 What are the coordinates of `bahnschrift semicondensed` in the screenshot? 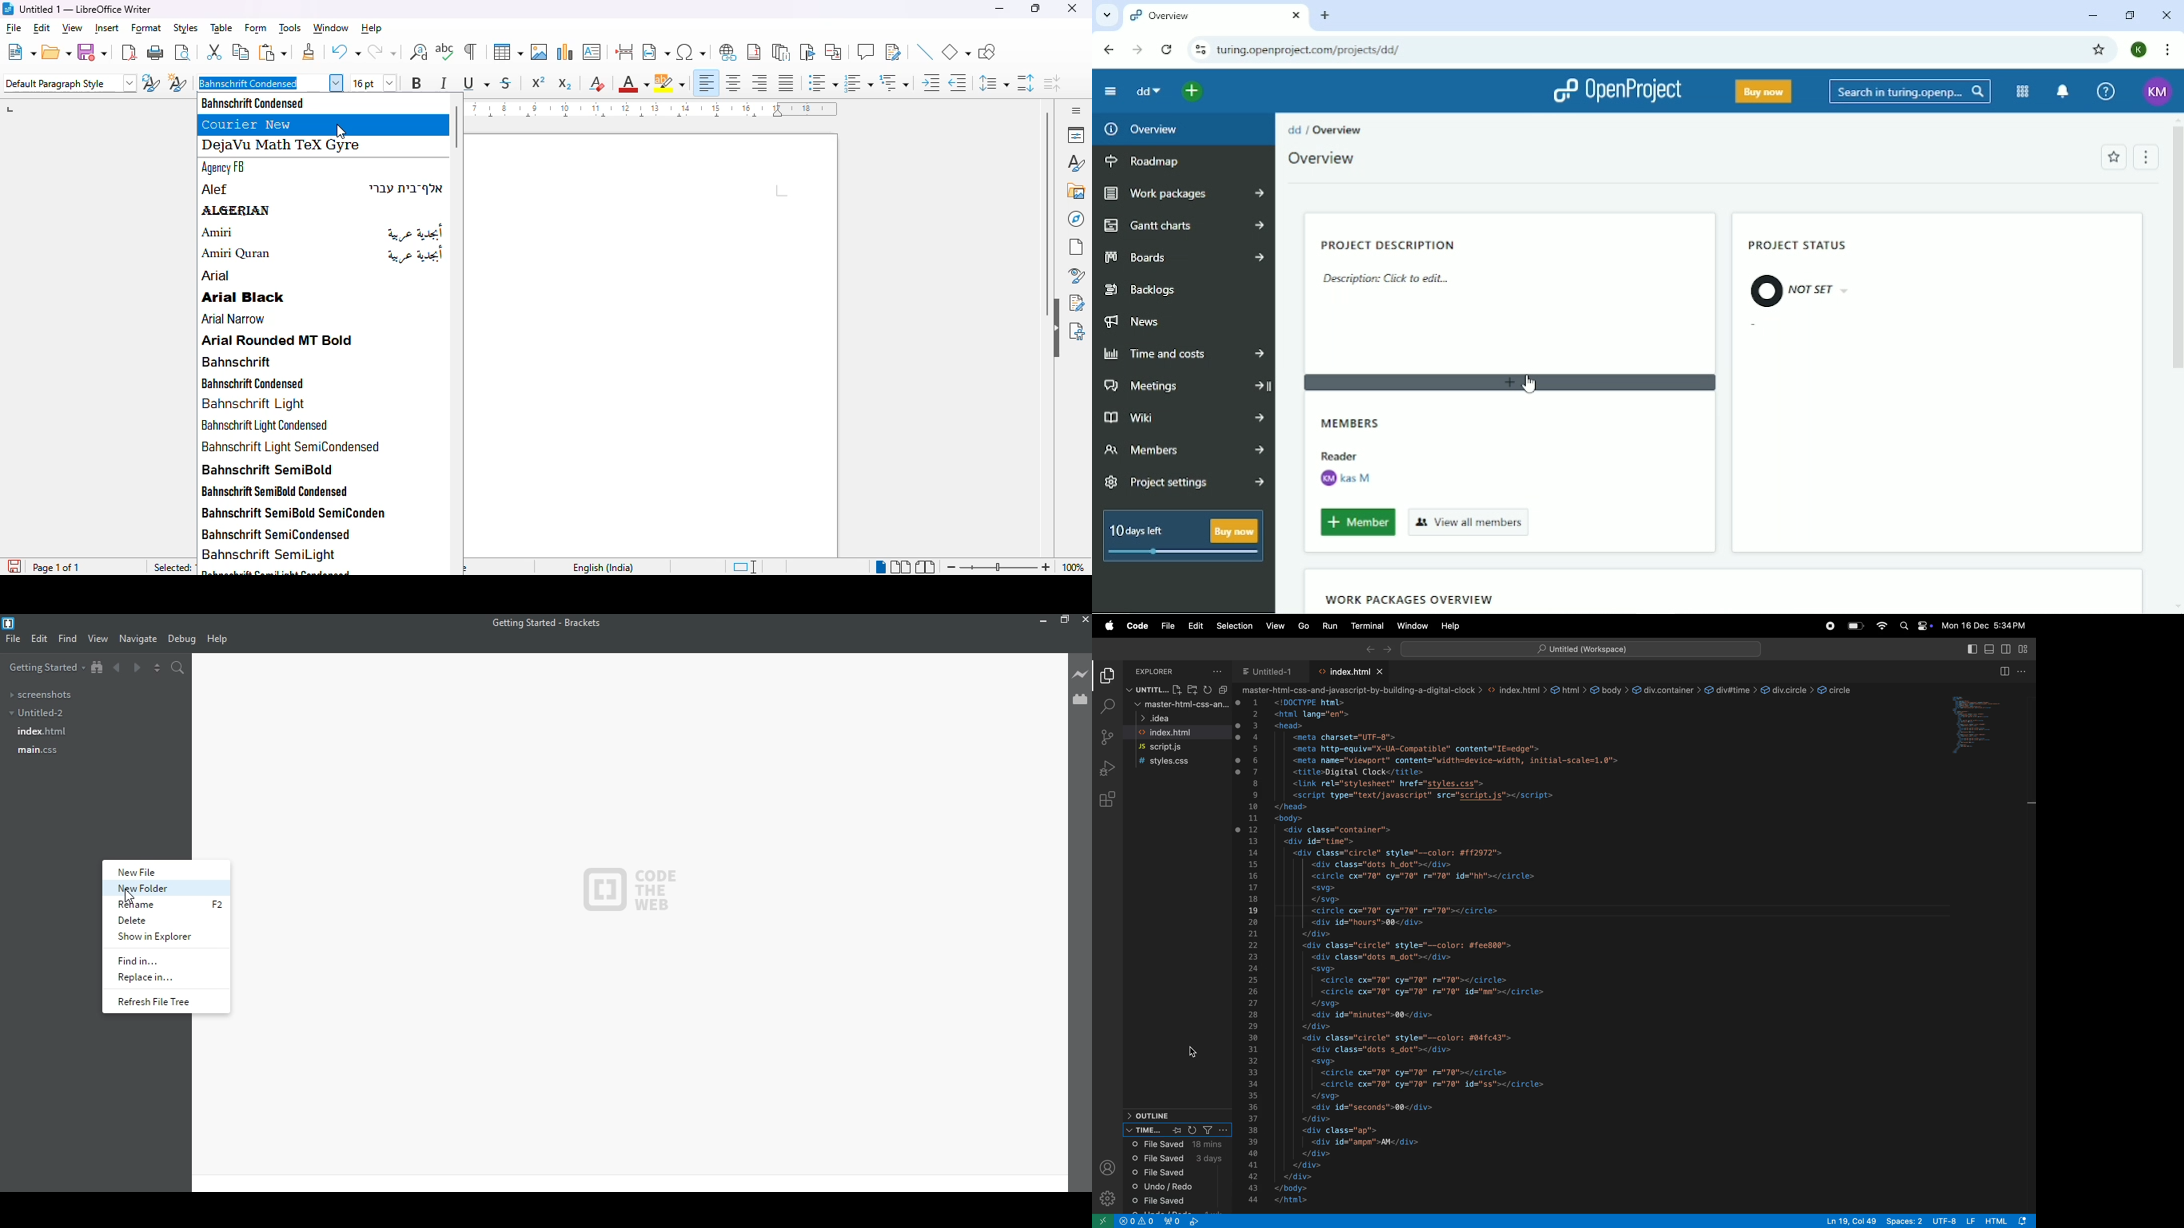 It's located at (277, 535).